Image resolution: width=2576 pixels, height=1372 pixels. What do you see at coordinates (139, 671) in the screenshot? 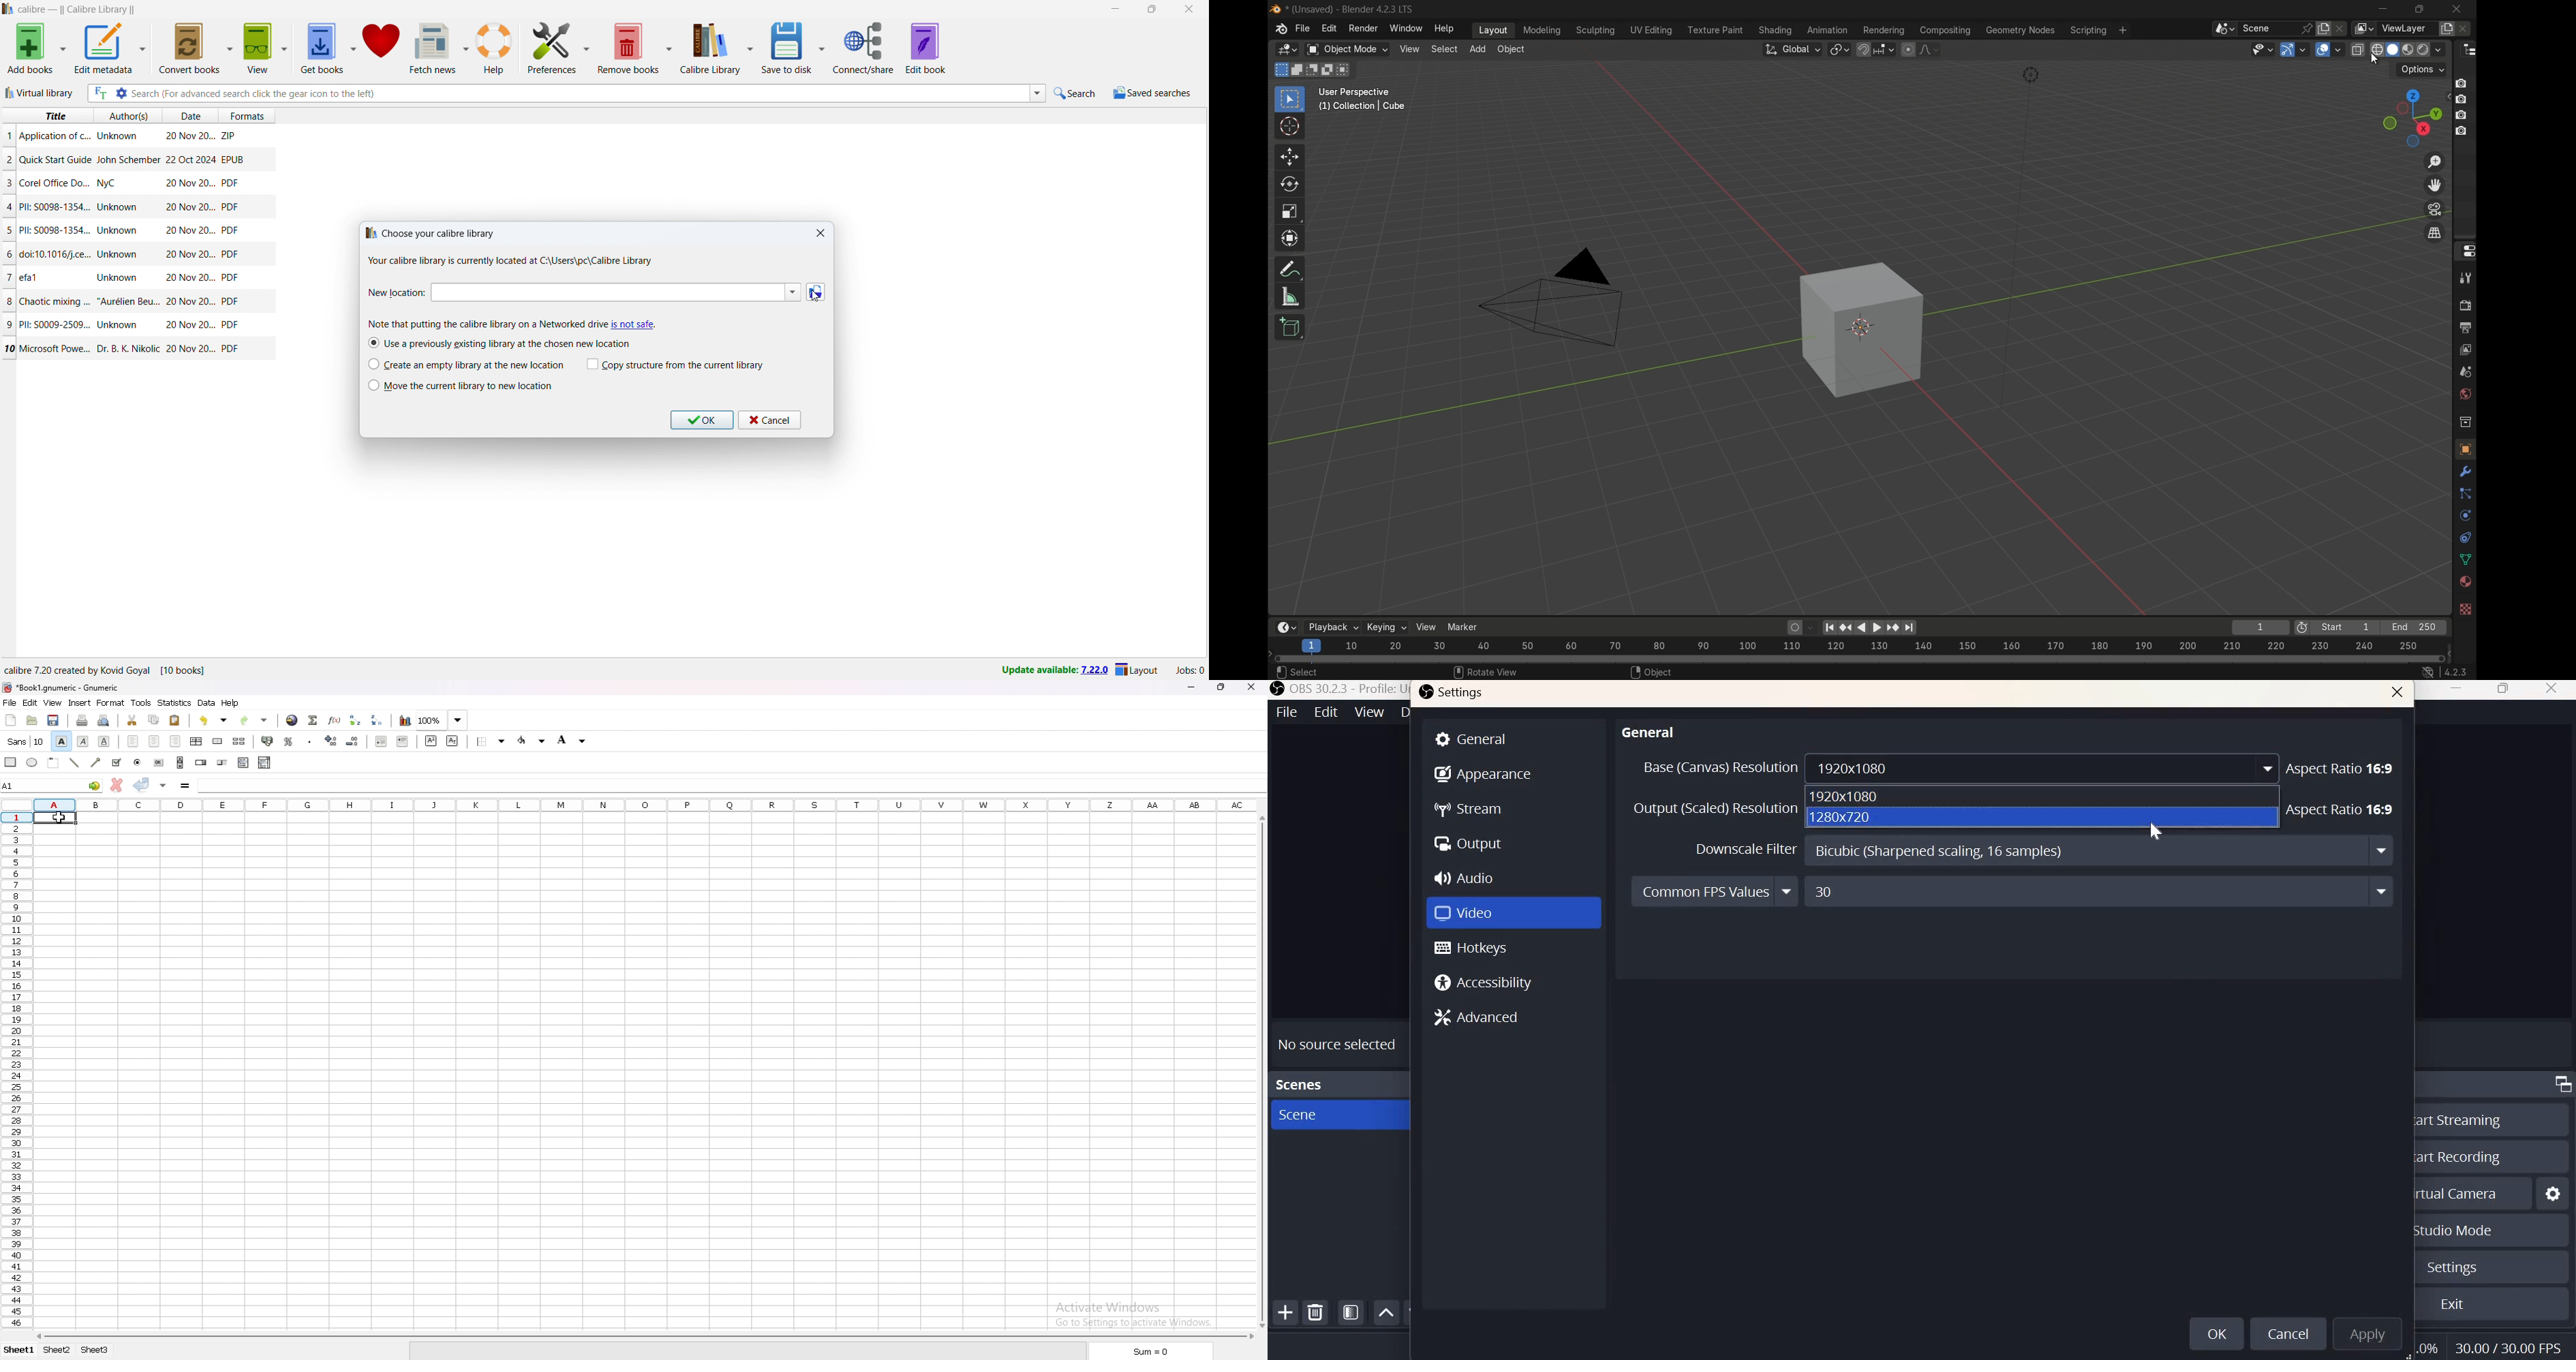
I see `Location` at bounding box center [139, 671].